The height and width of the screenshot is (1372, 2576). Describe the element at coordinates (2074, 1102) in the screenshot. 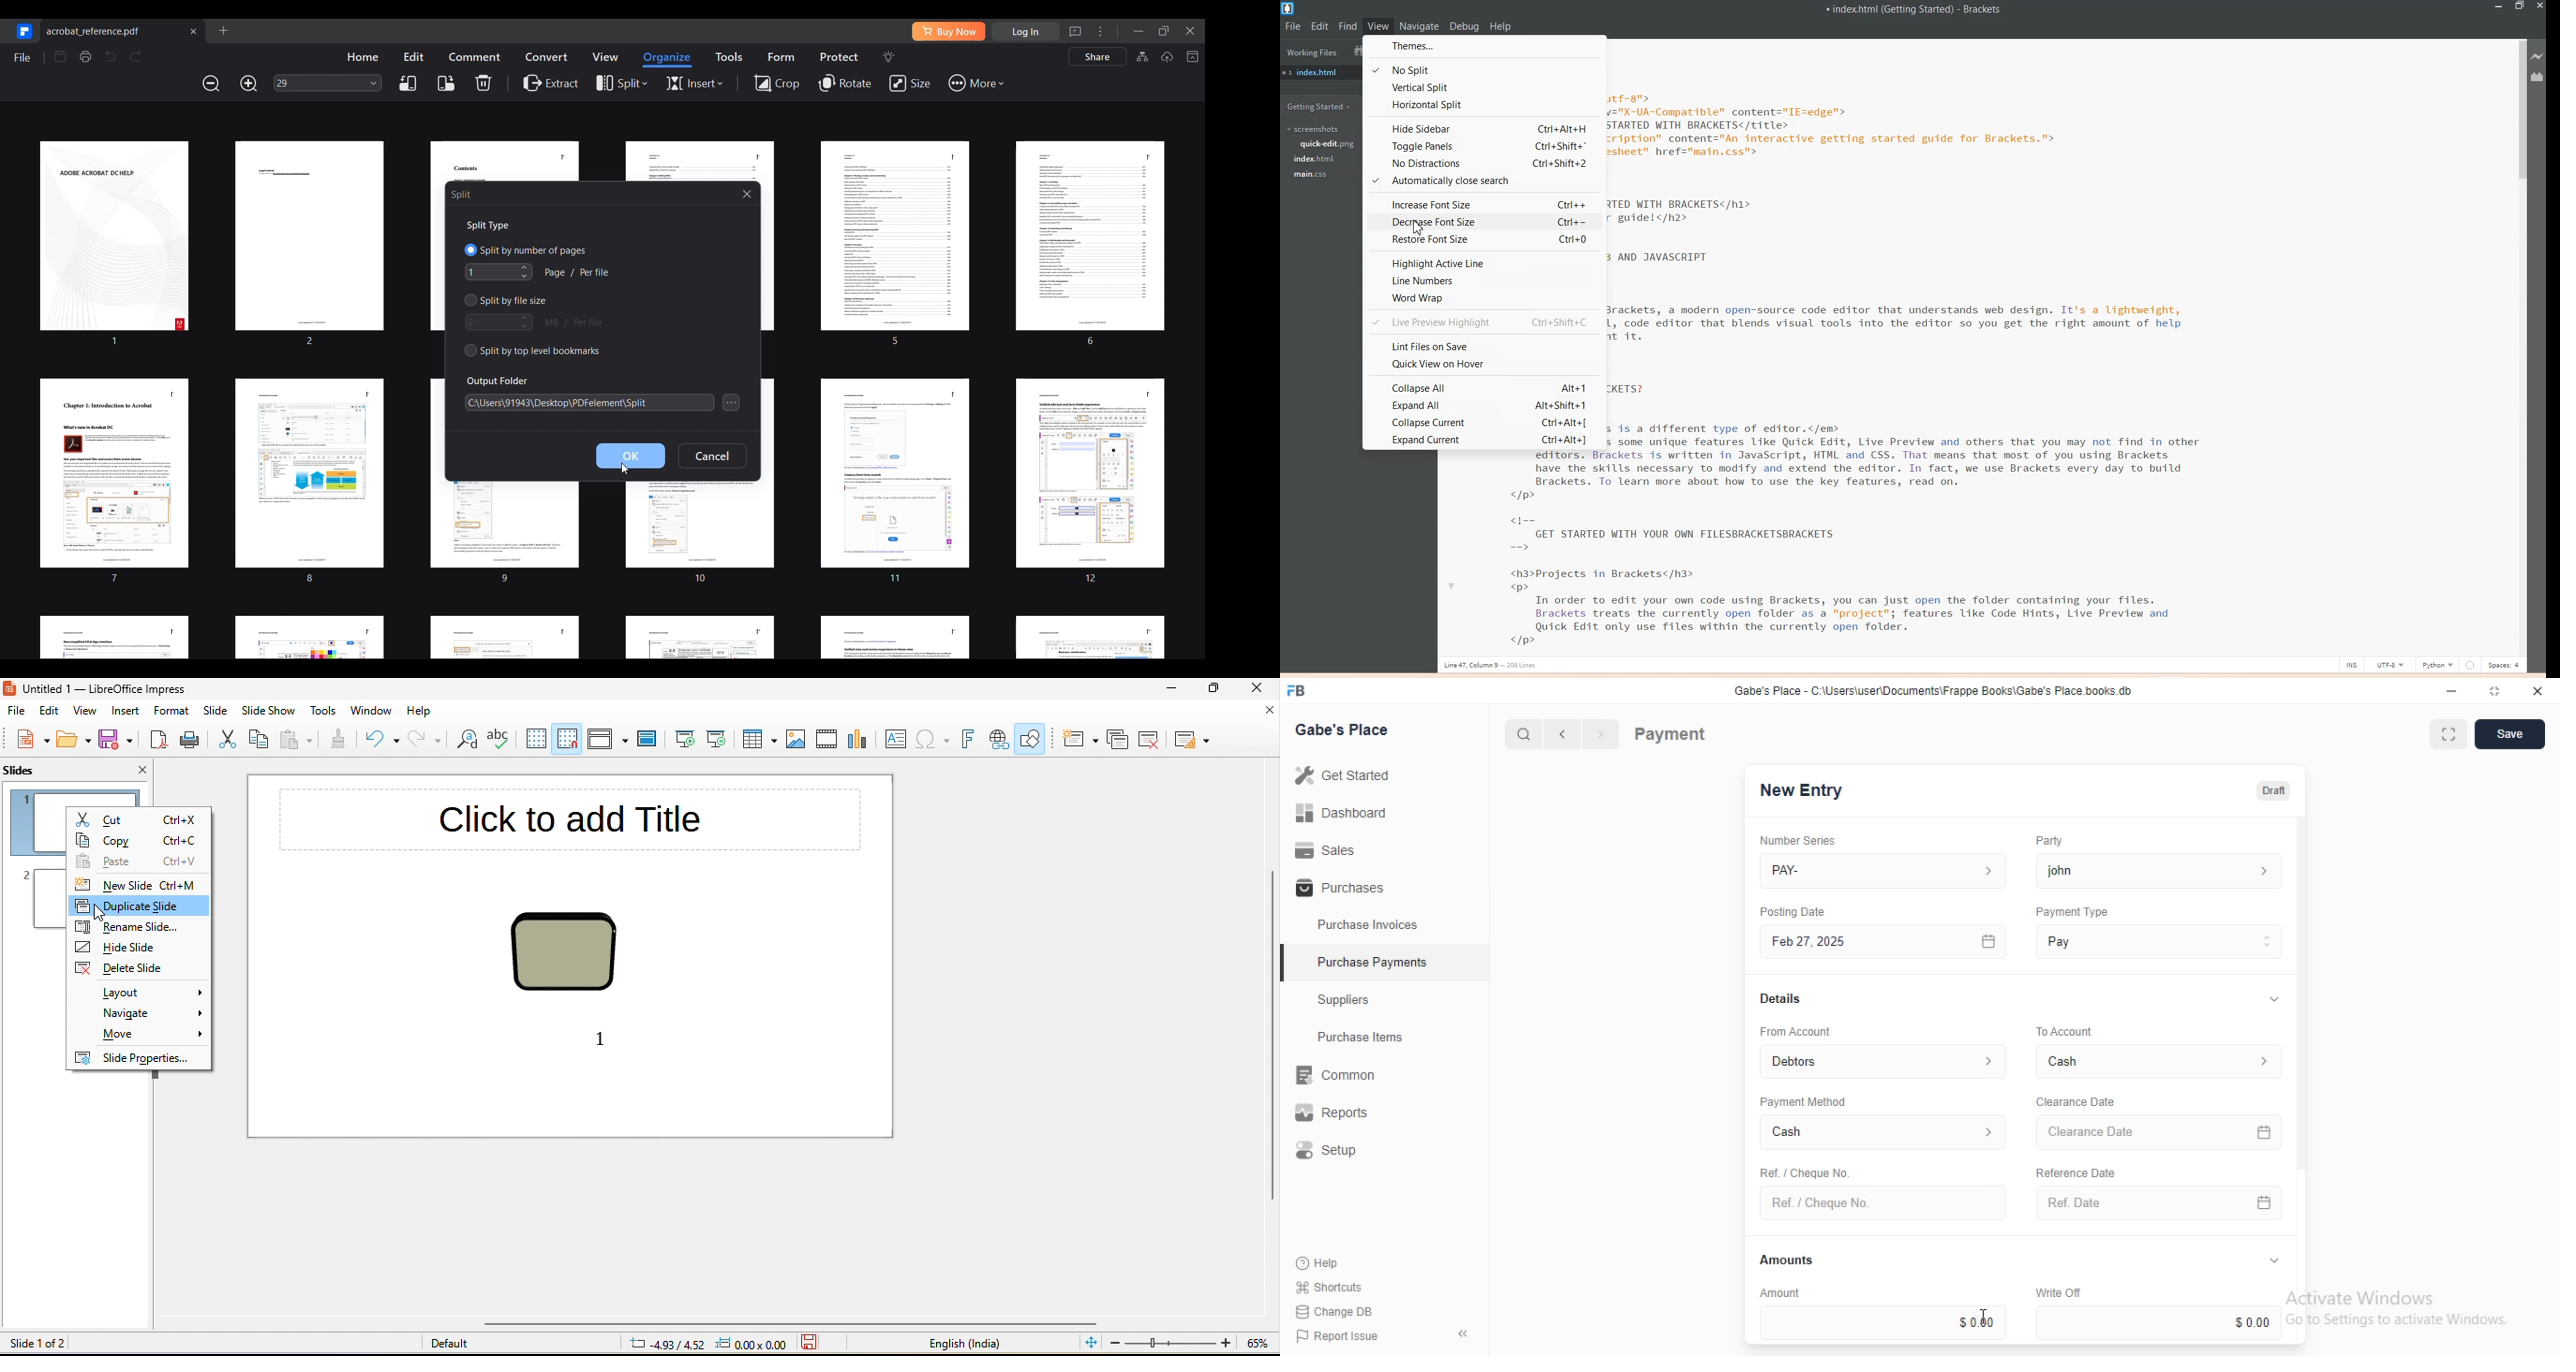

I see `Clearance Date` at that location.